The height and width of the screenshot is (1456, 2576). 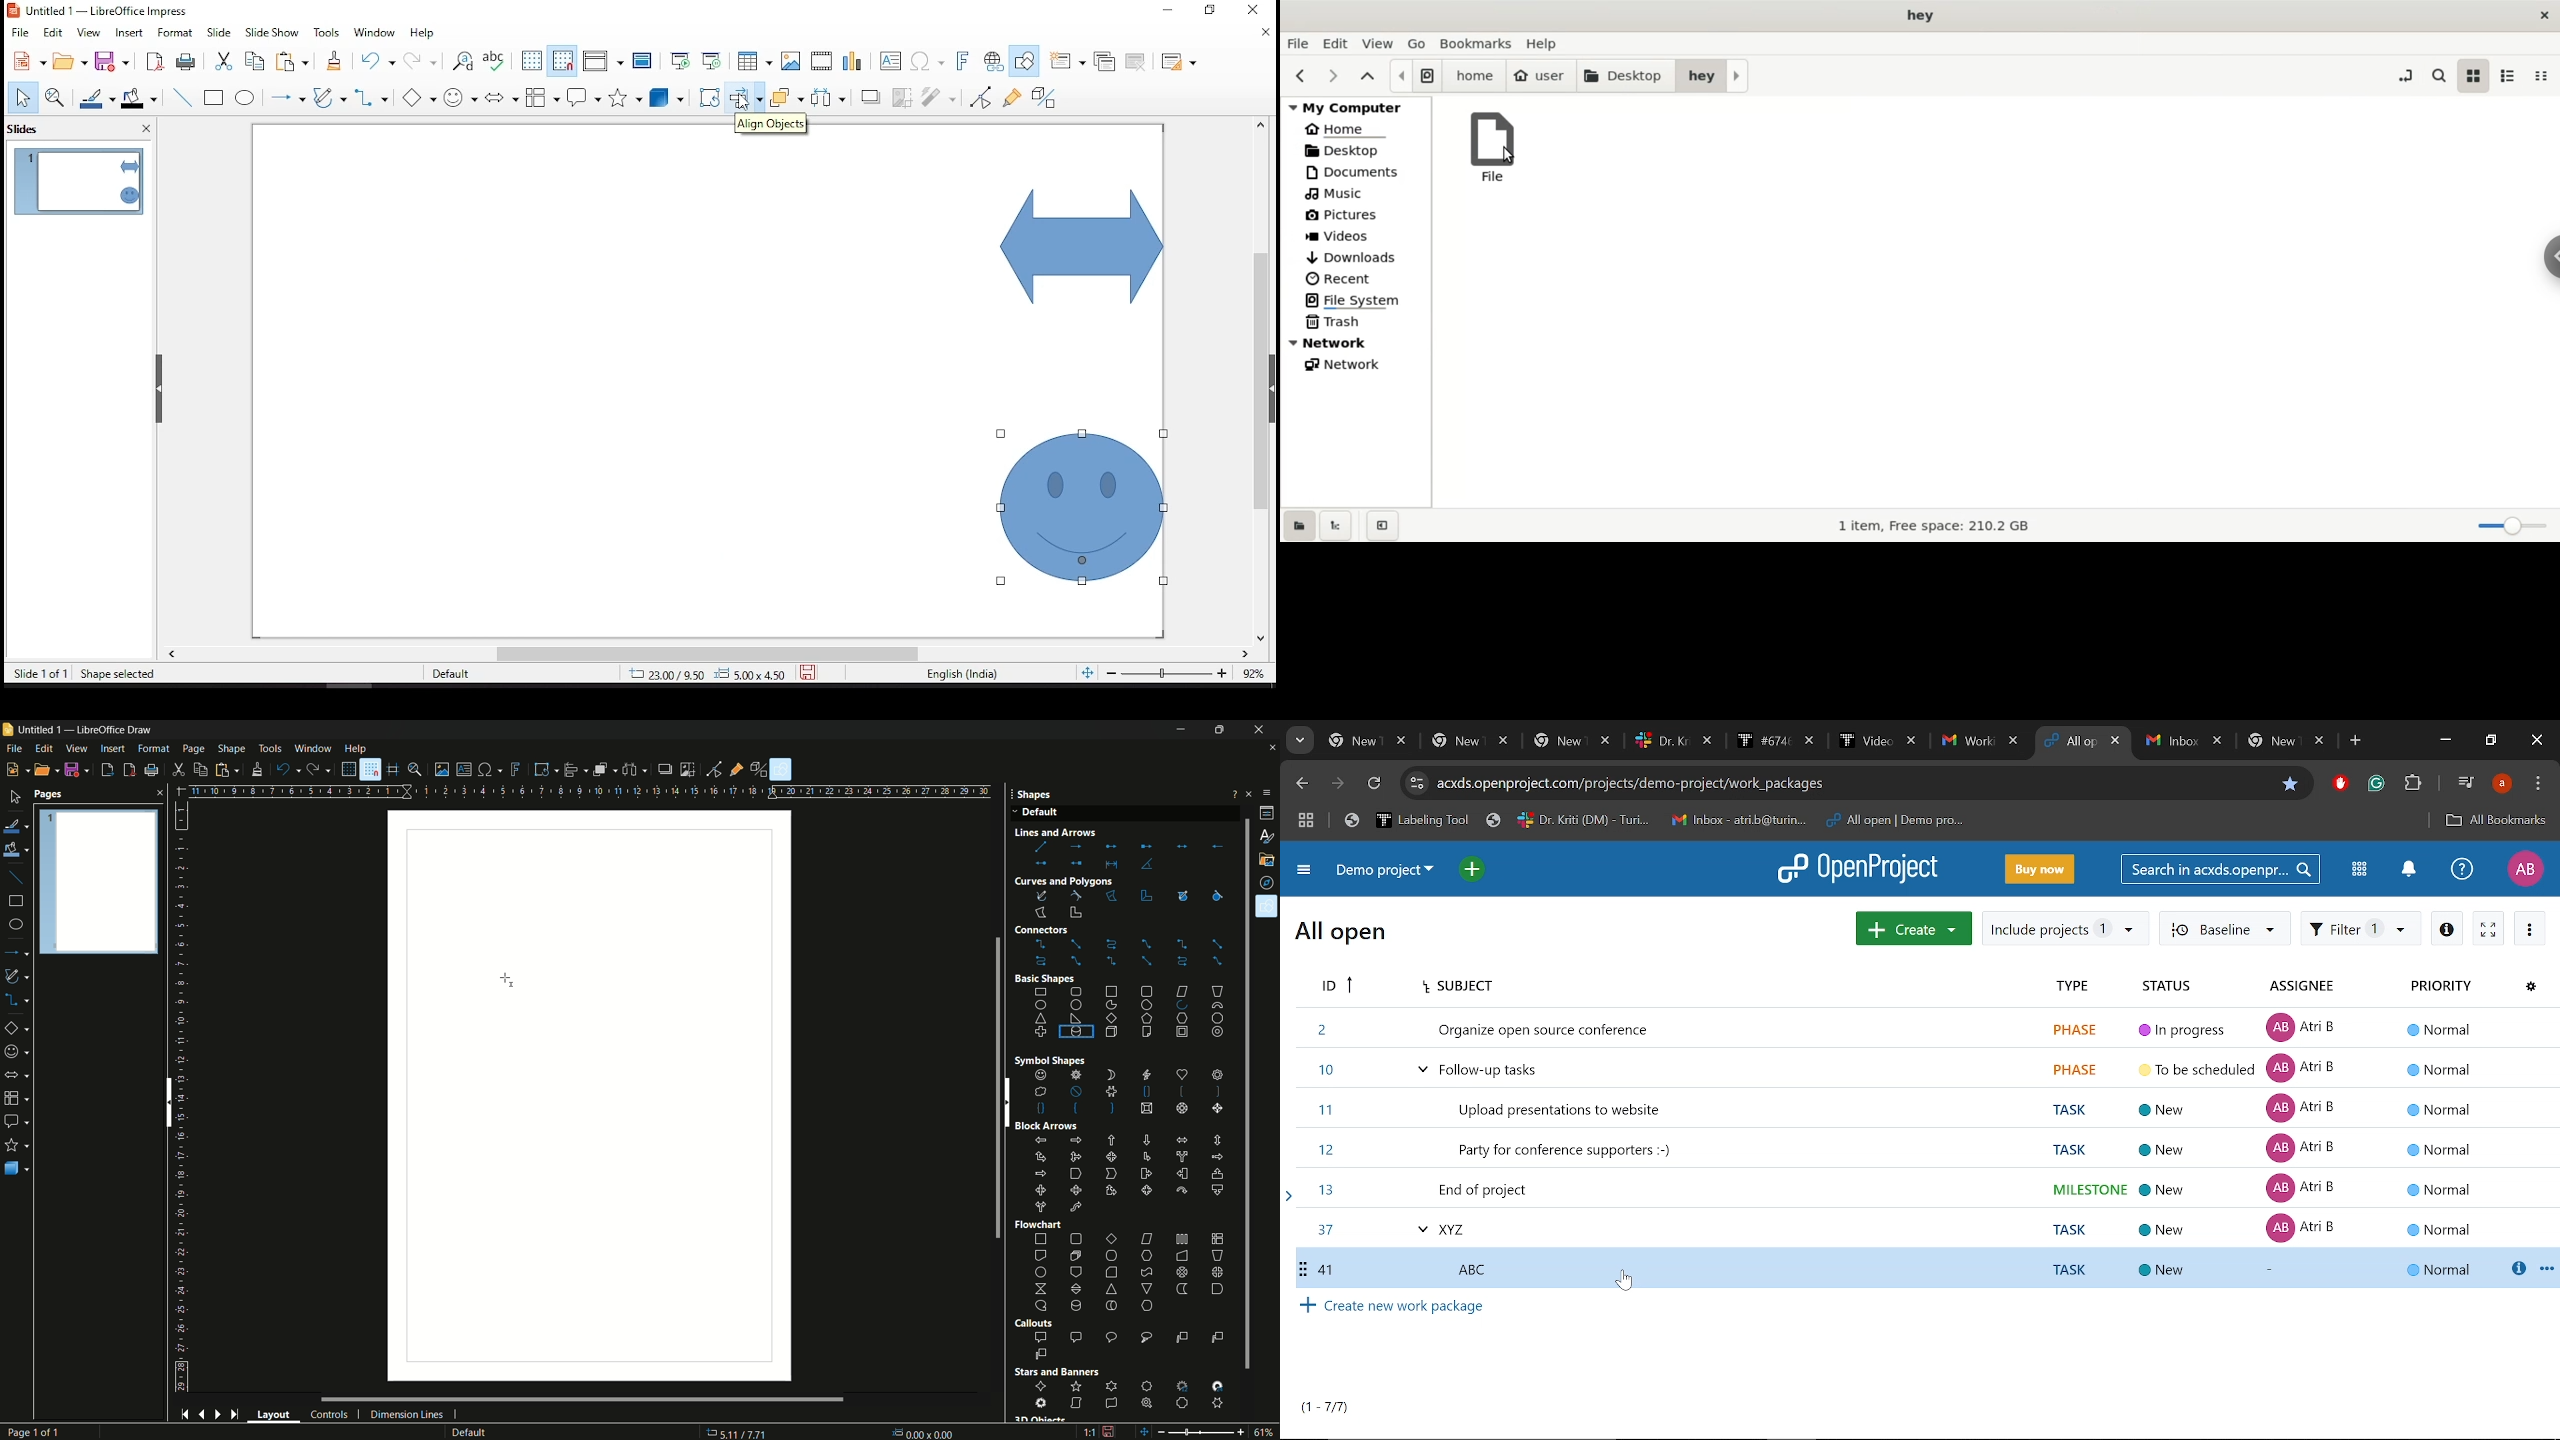 What do you see at coordinates (1265, 835) in the screenshot?
I see `styles` at bounding box center [1265, 835].